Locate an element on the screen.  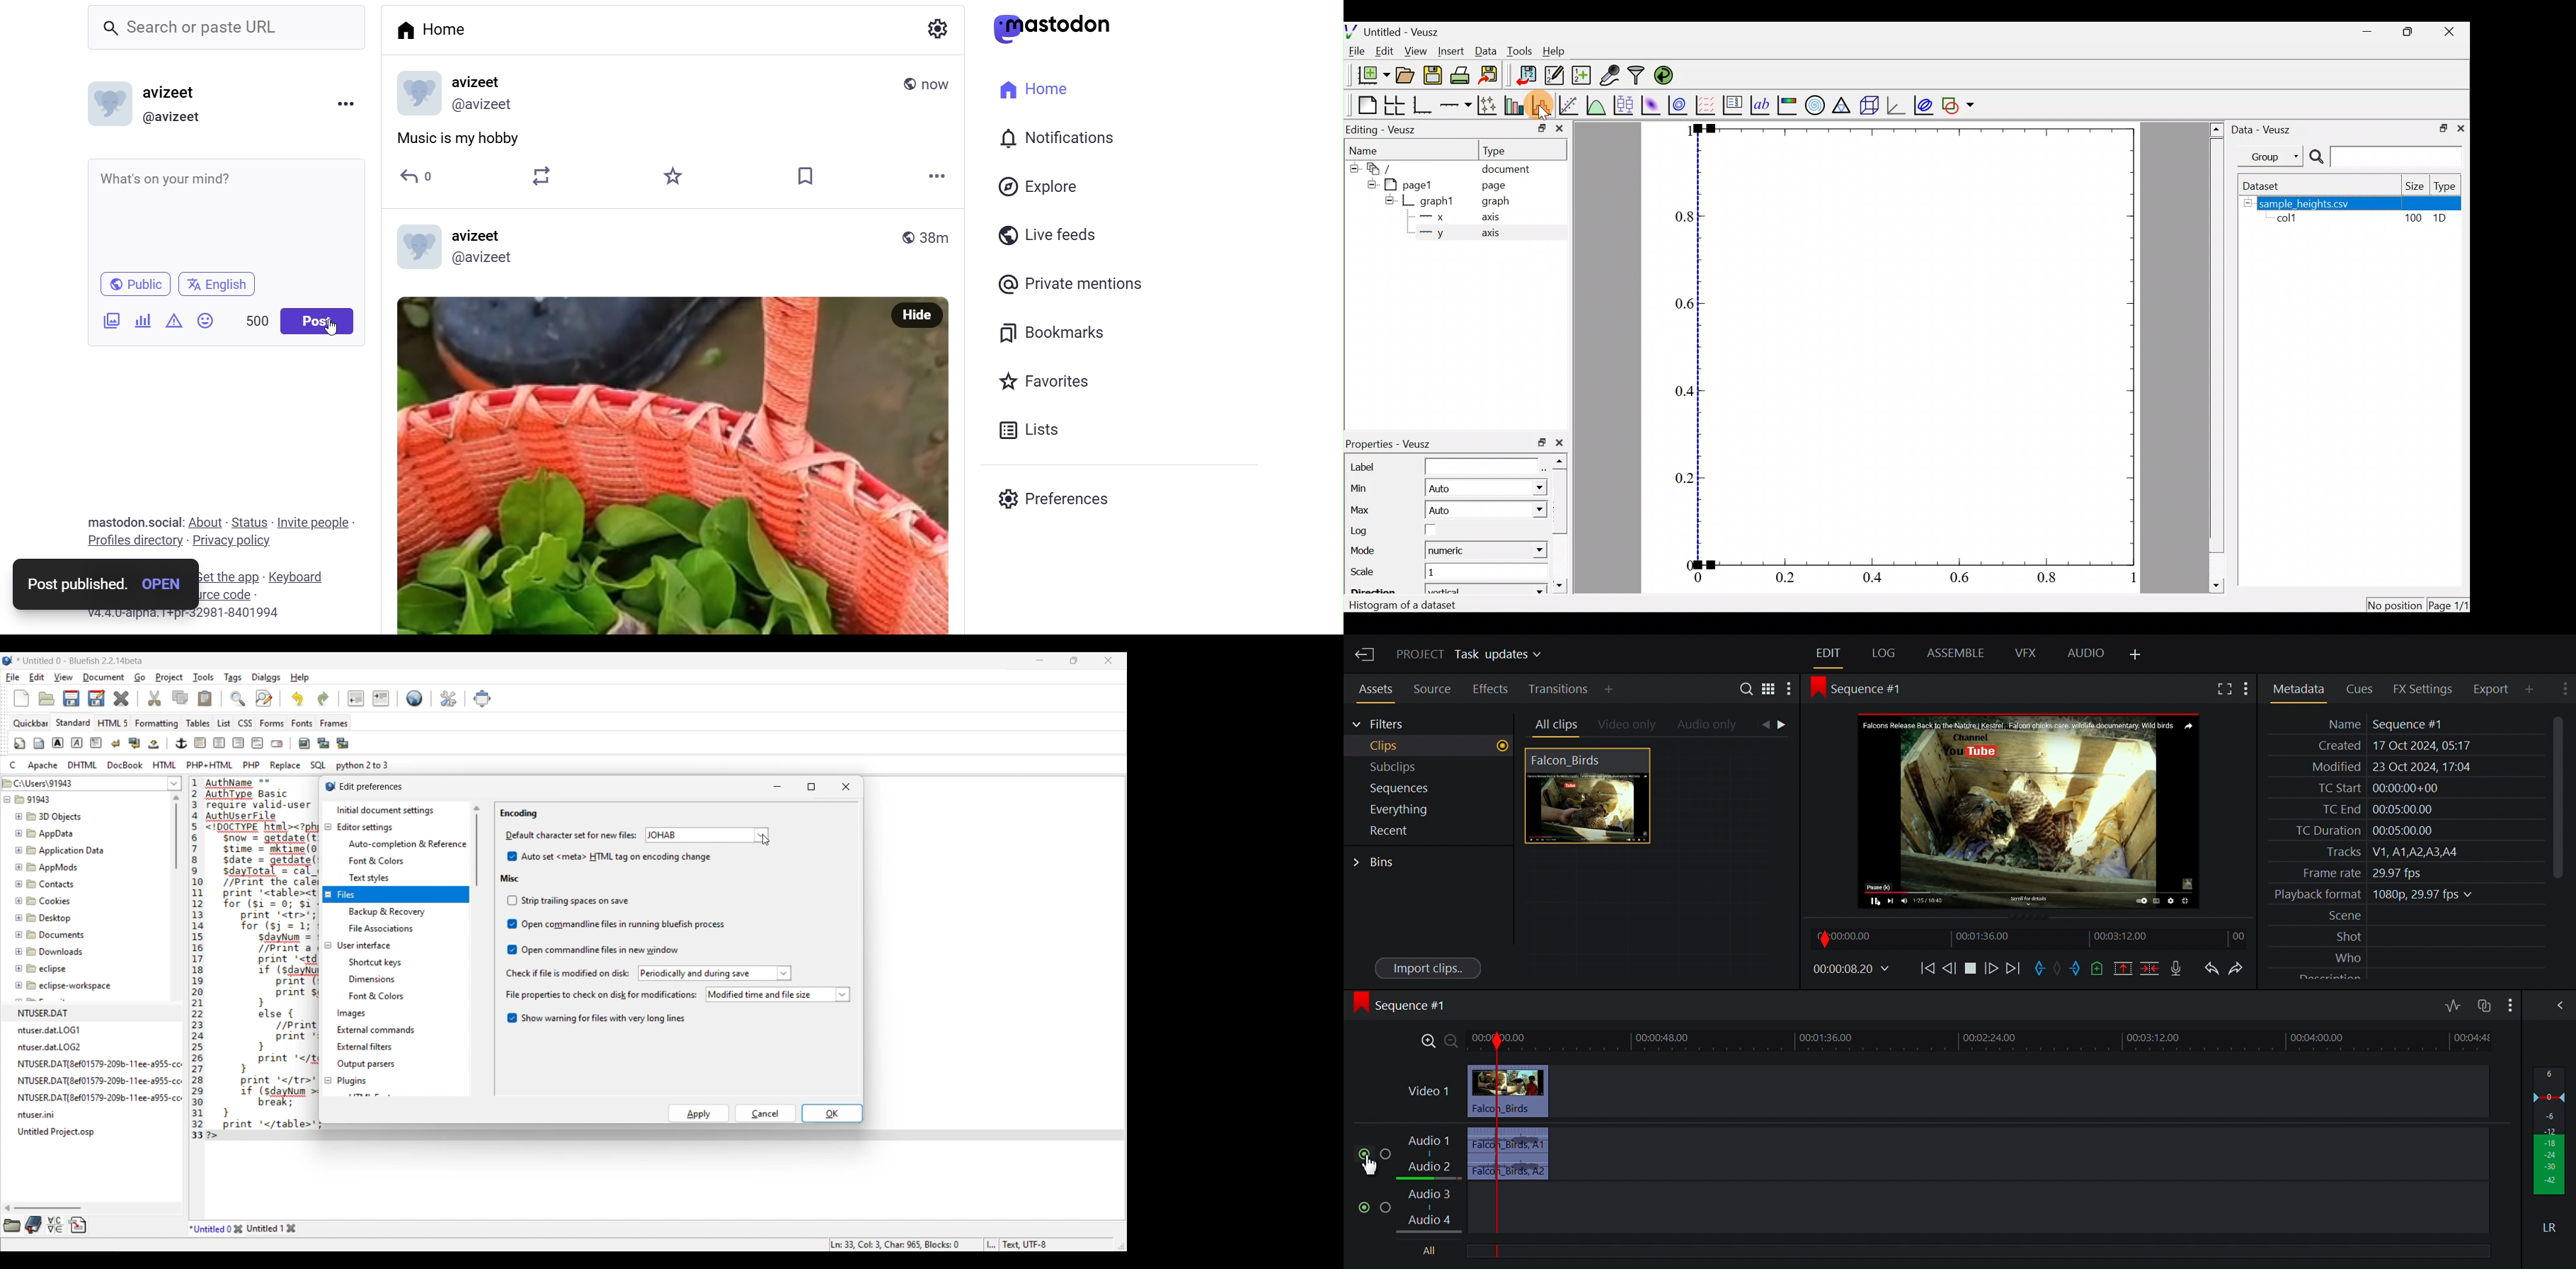
Size is located at coordinates (2414, 186).